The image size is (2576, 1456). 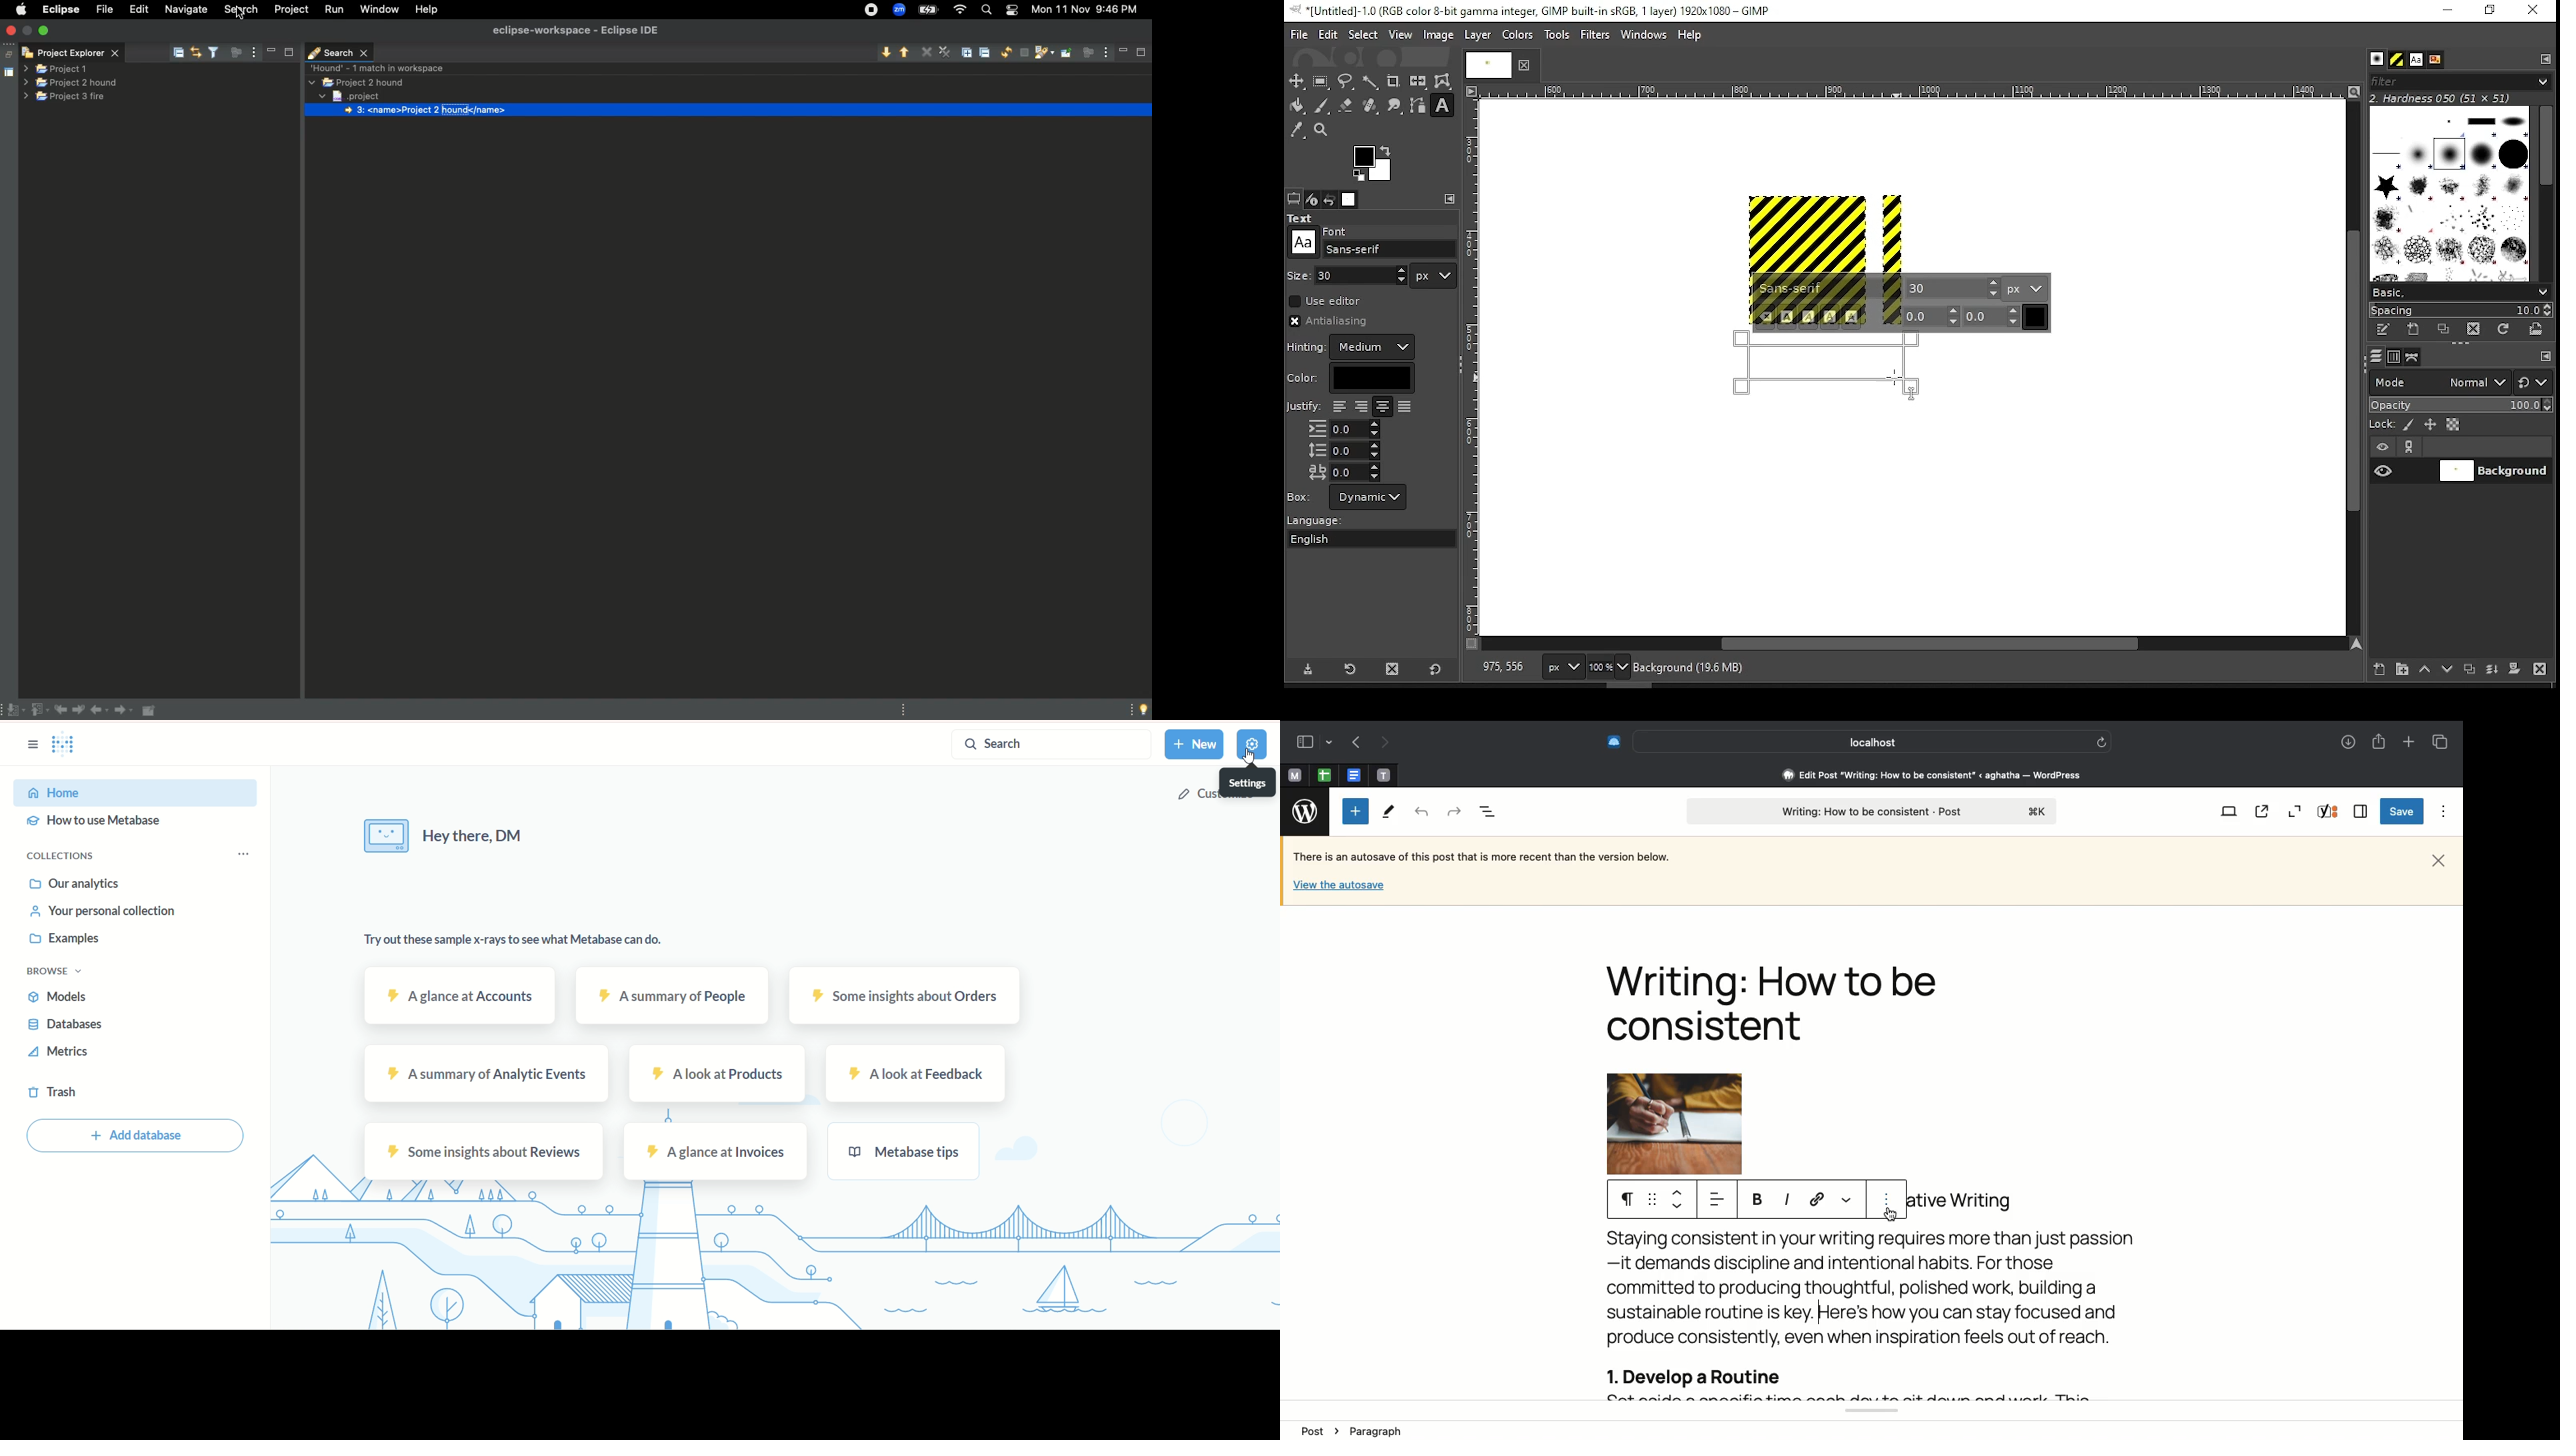 What do you see at coordinates (2397, 60) in the screenshot?
I see `pattern` at bounding box center [2397, 60].